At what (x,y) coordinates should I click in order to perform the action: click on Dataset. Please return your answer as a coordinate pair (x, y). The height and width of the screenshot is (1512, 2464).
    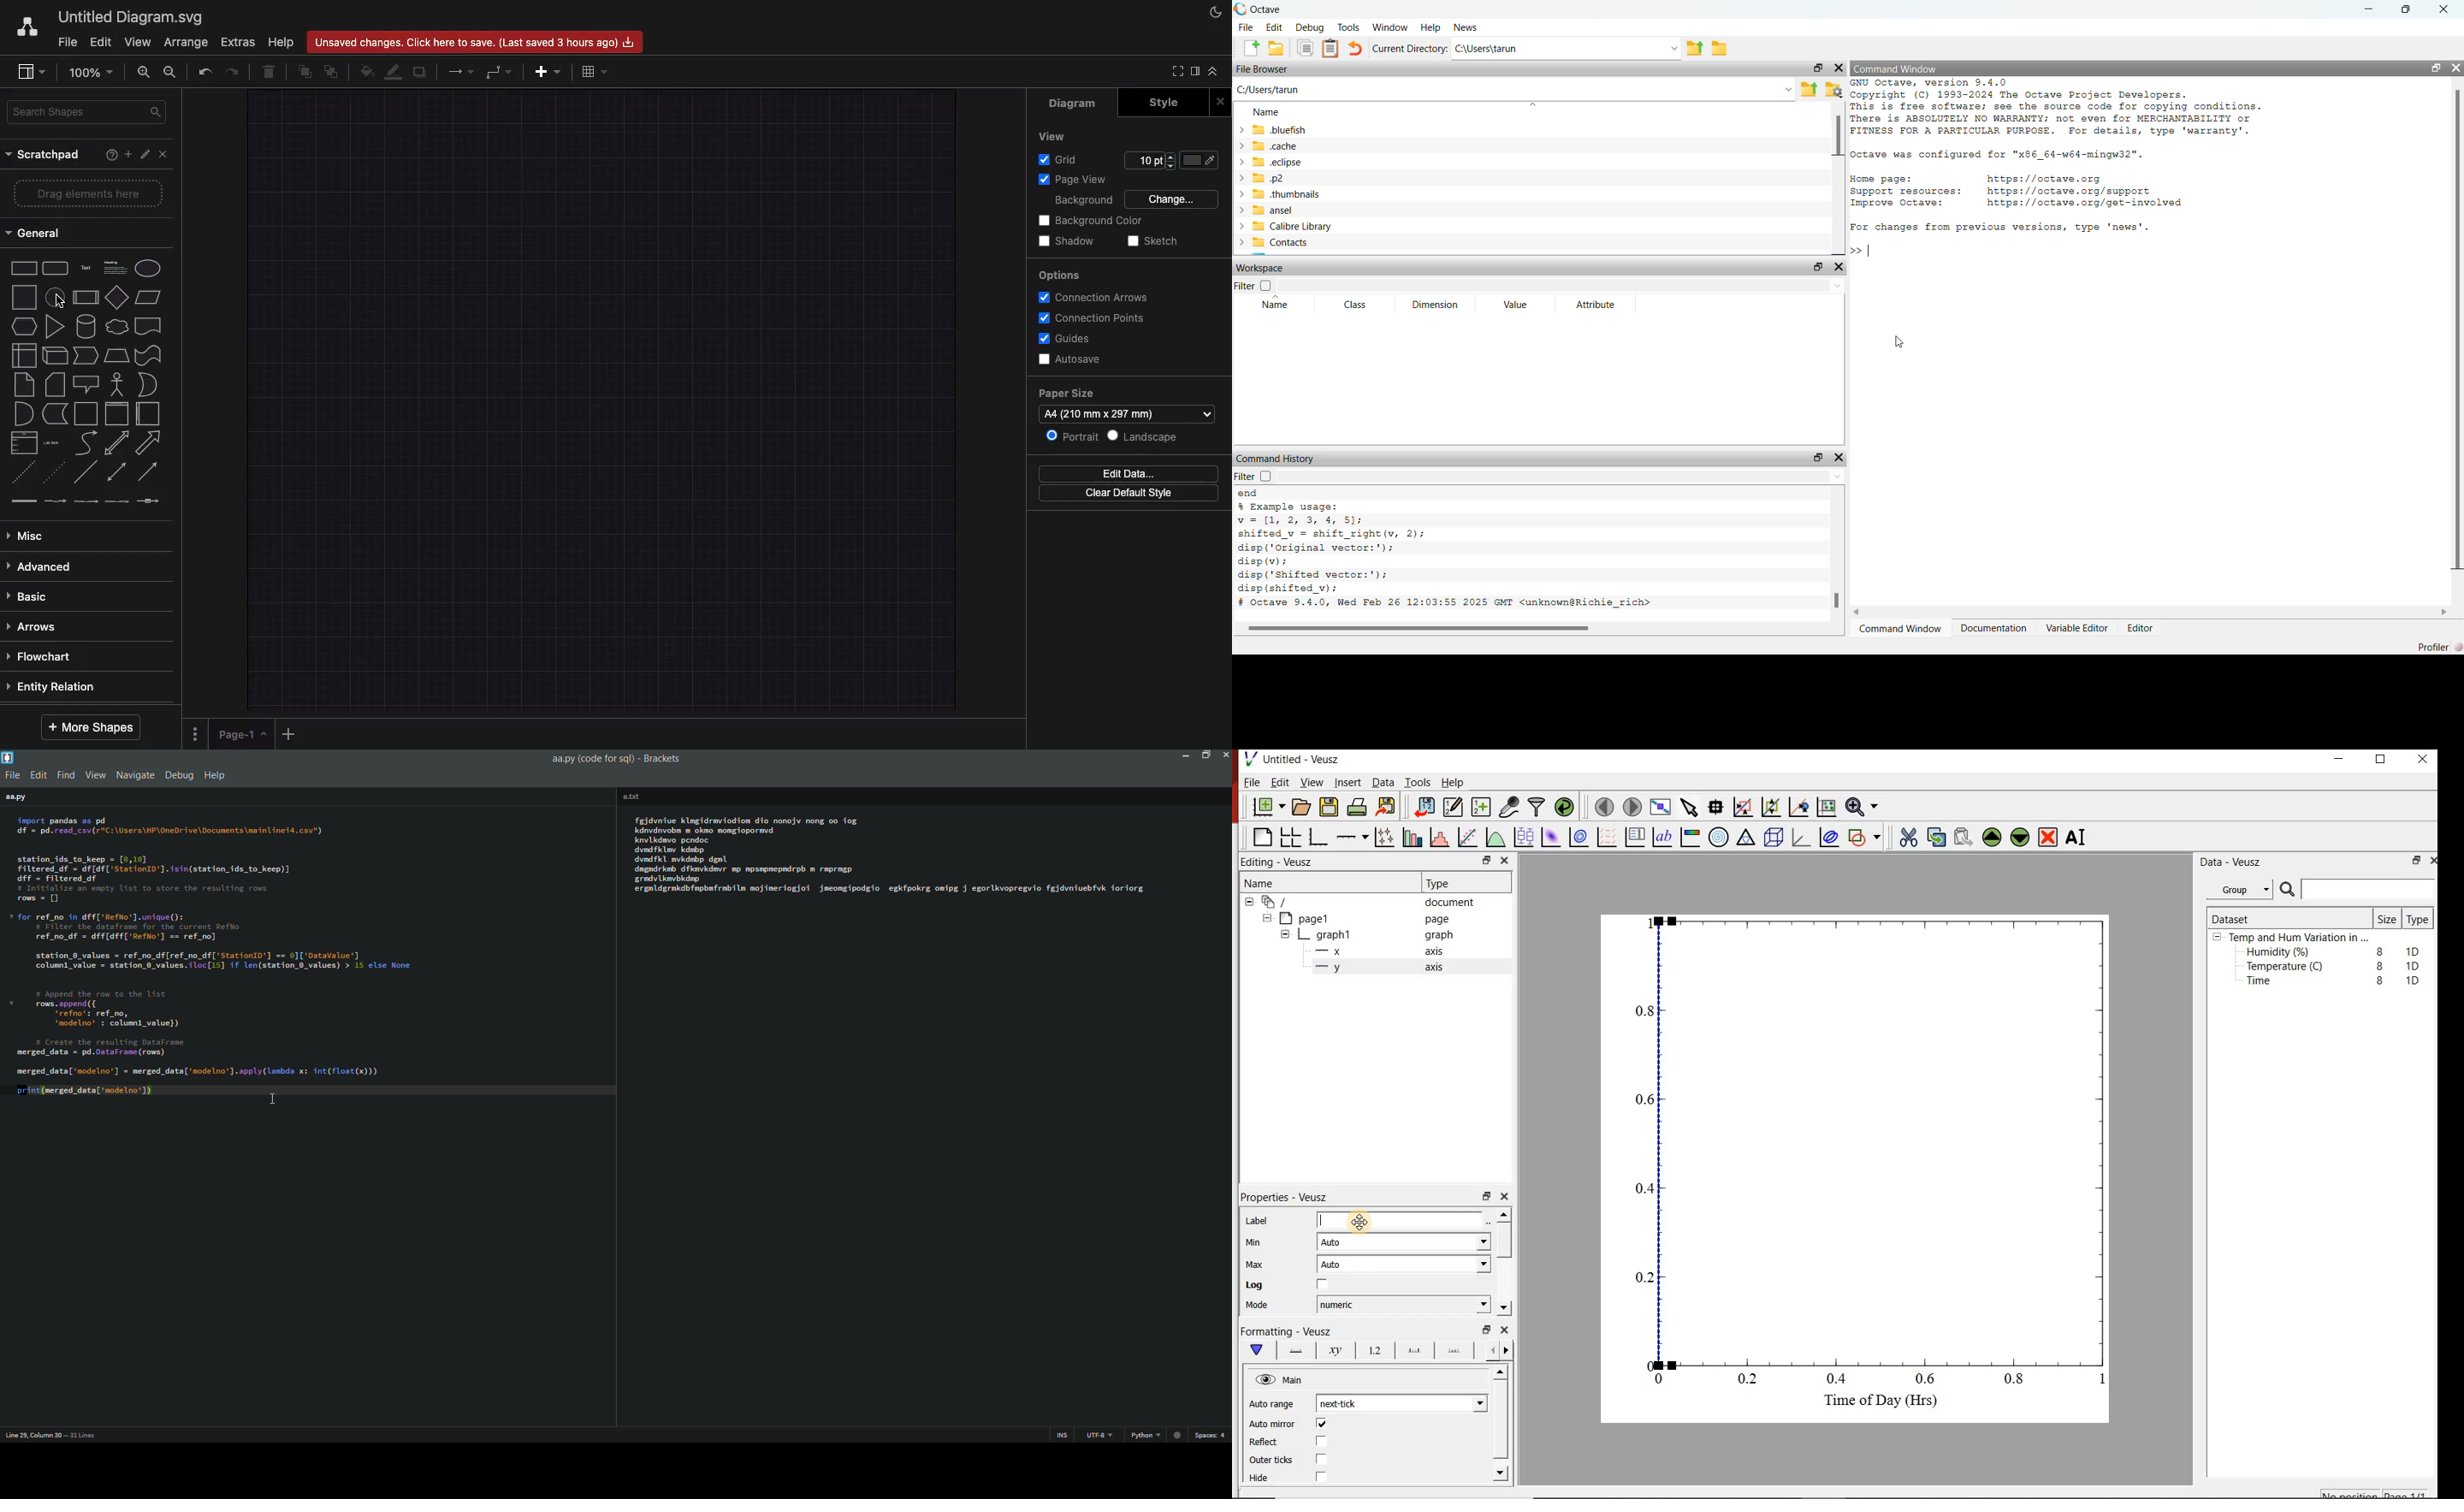
    Looking at the image, I should click on (2237, 917).